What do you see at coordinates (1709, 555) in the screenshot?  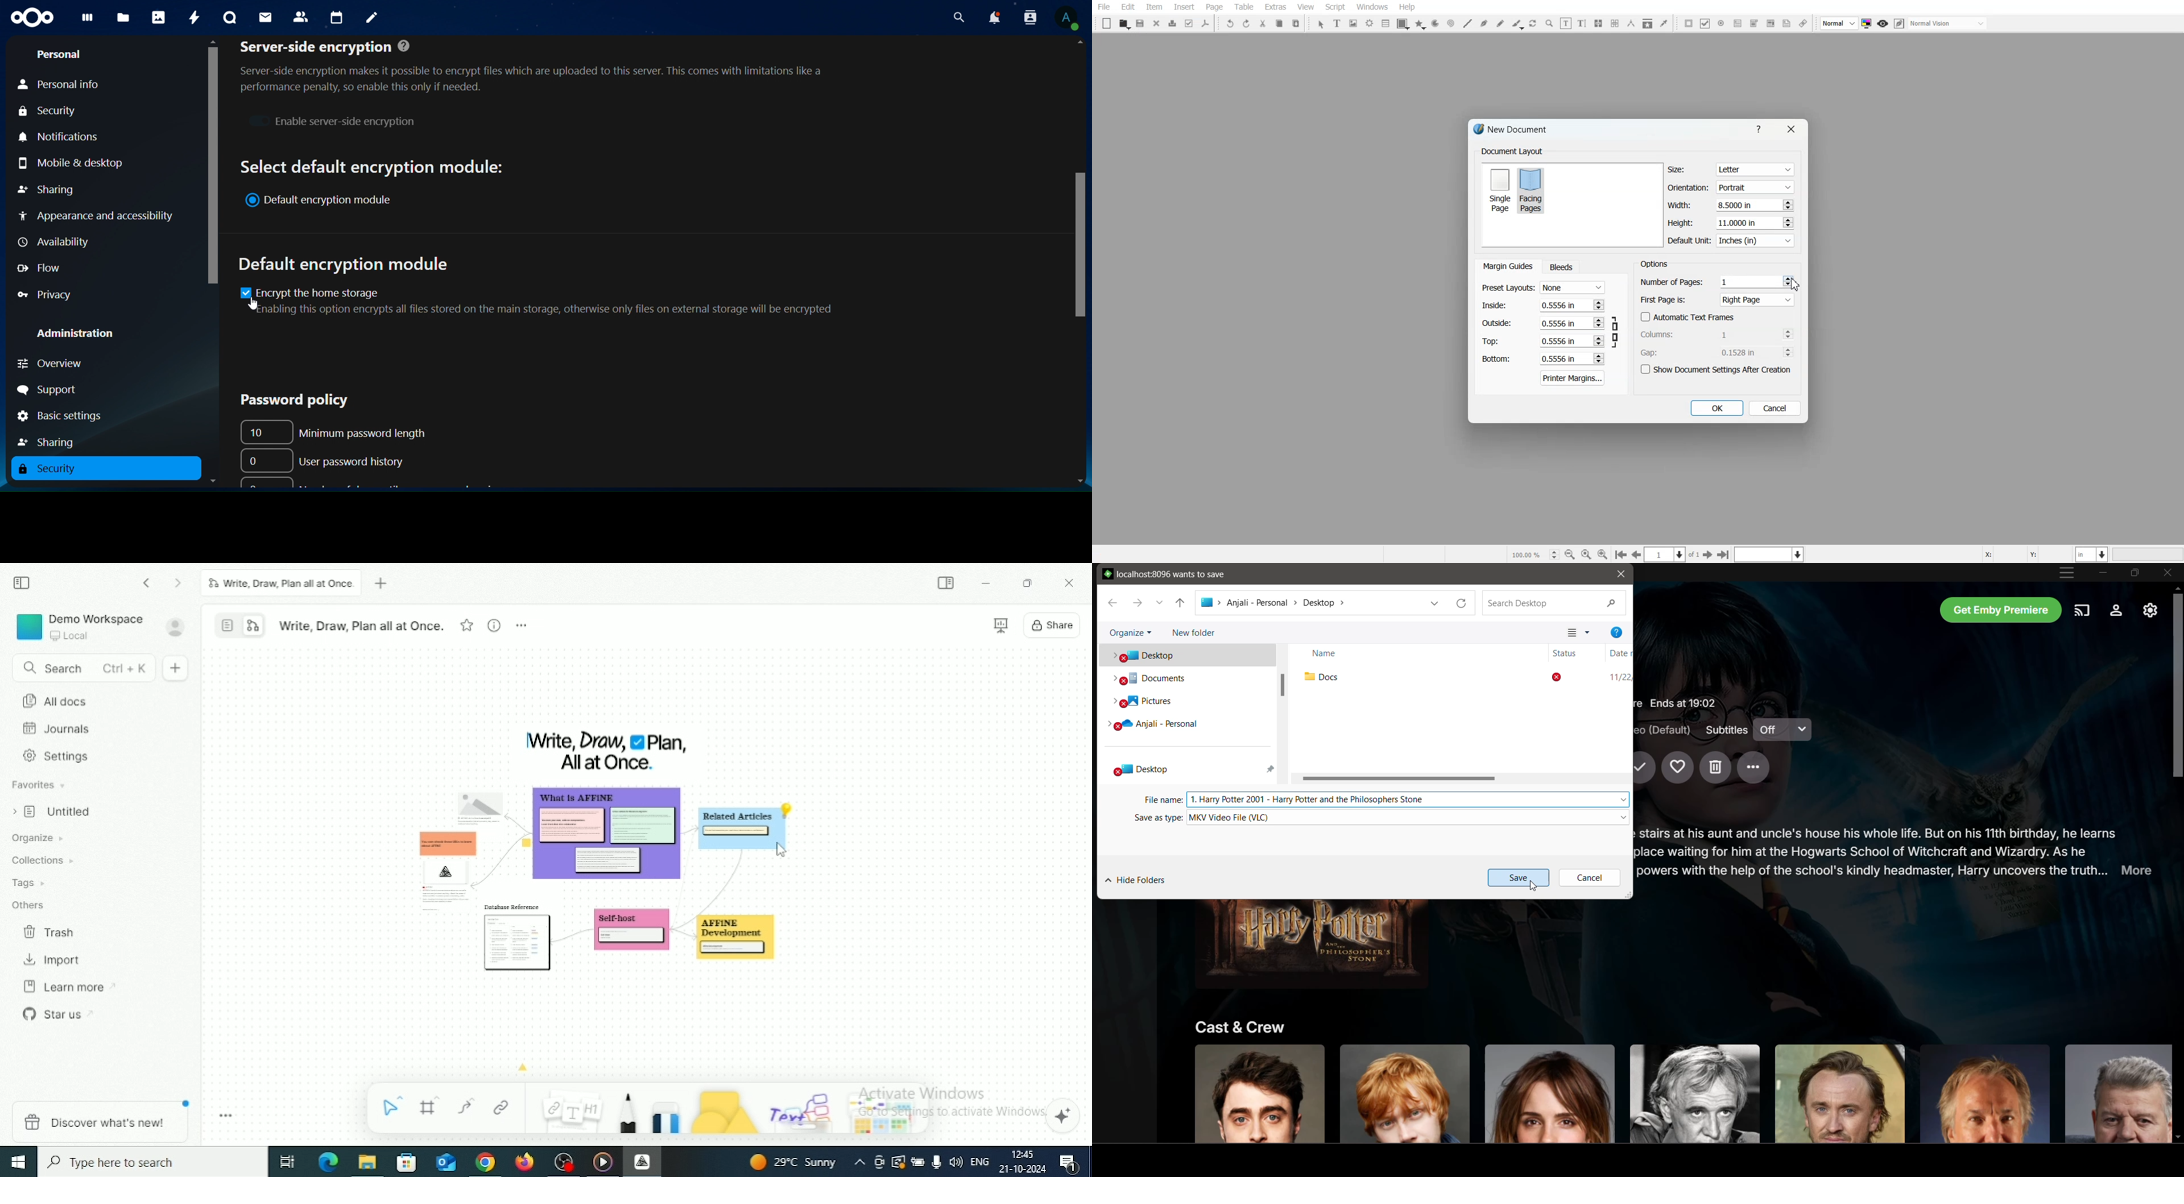 I see `Go to the First page` at bounding box center [1709, 555].